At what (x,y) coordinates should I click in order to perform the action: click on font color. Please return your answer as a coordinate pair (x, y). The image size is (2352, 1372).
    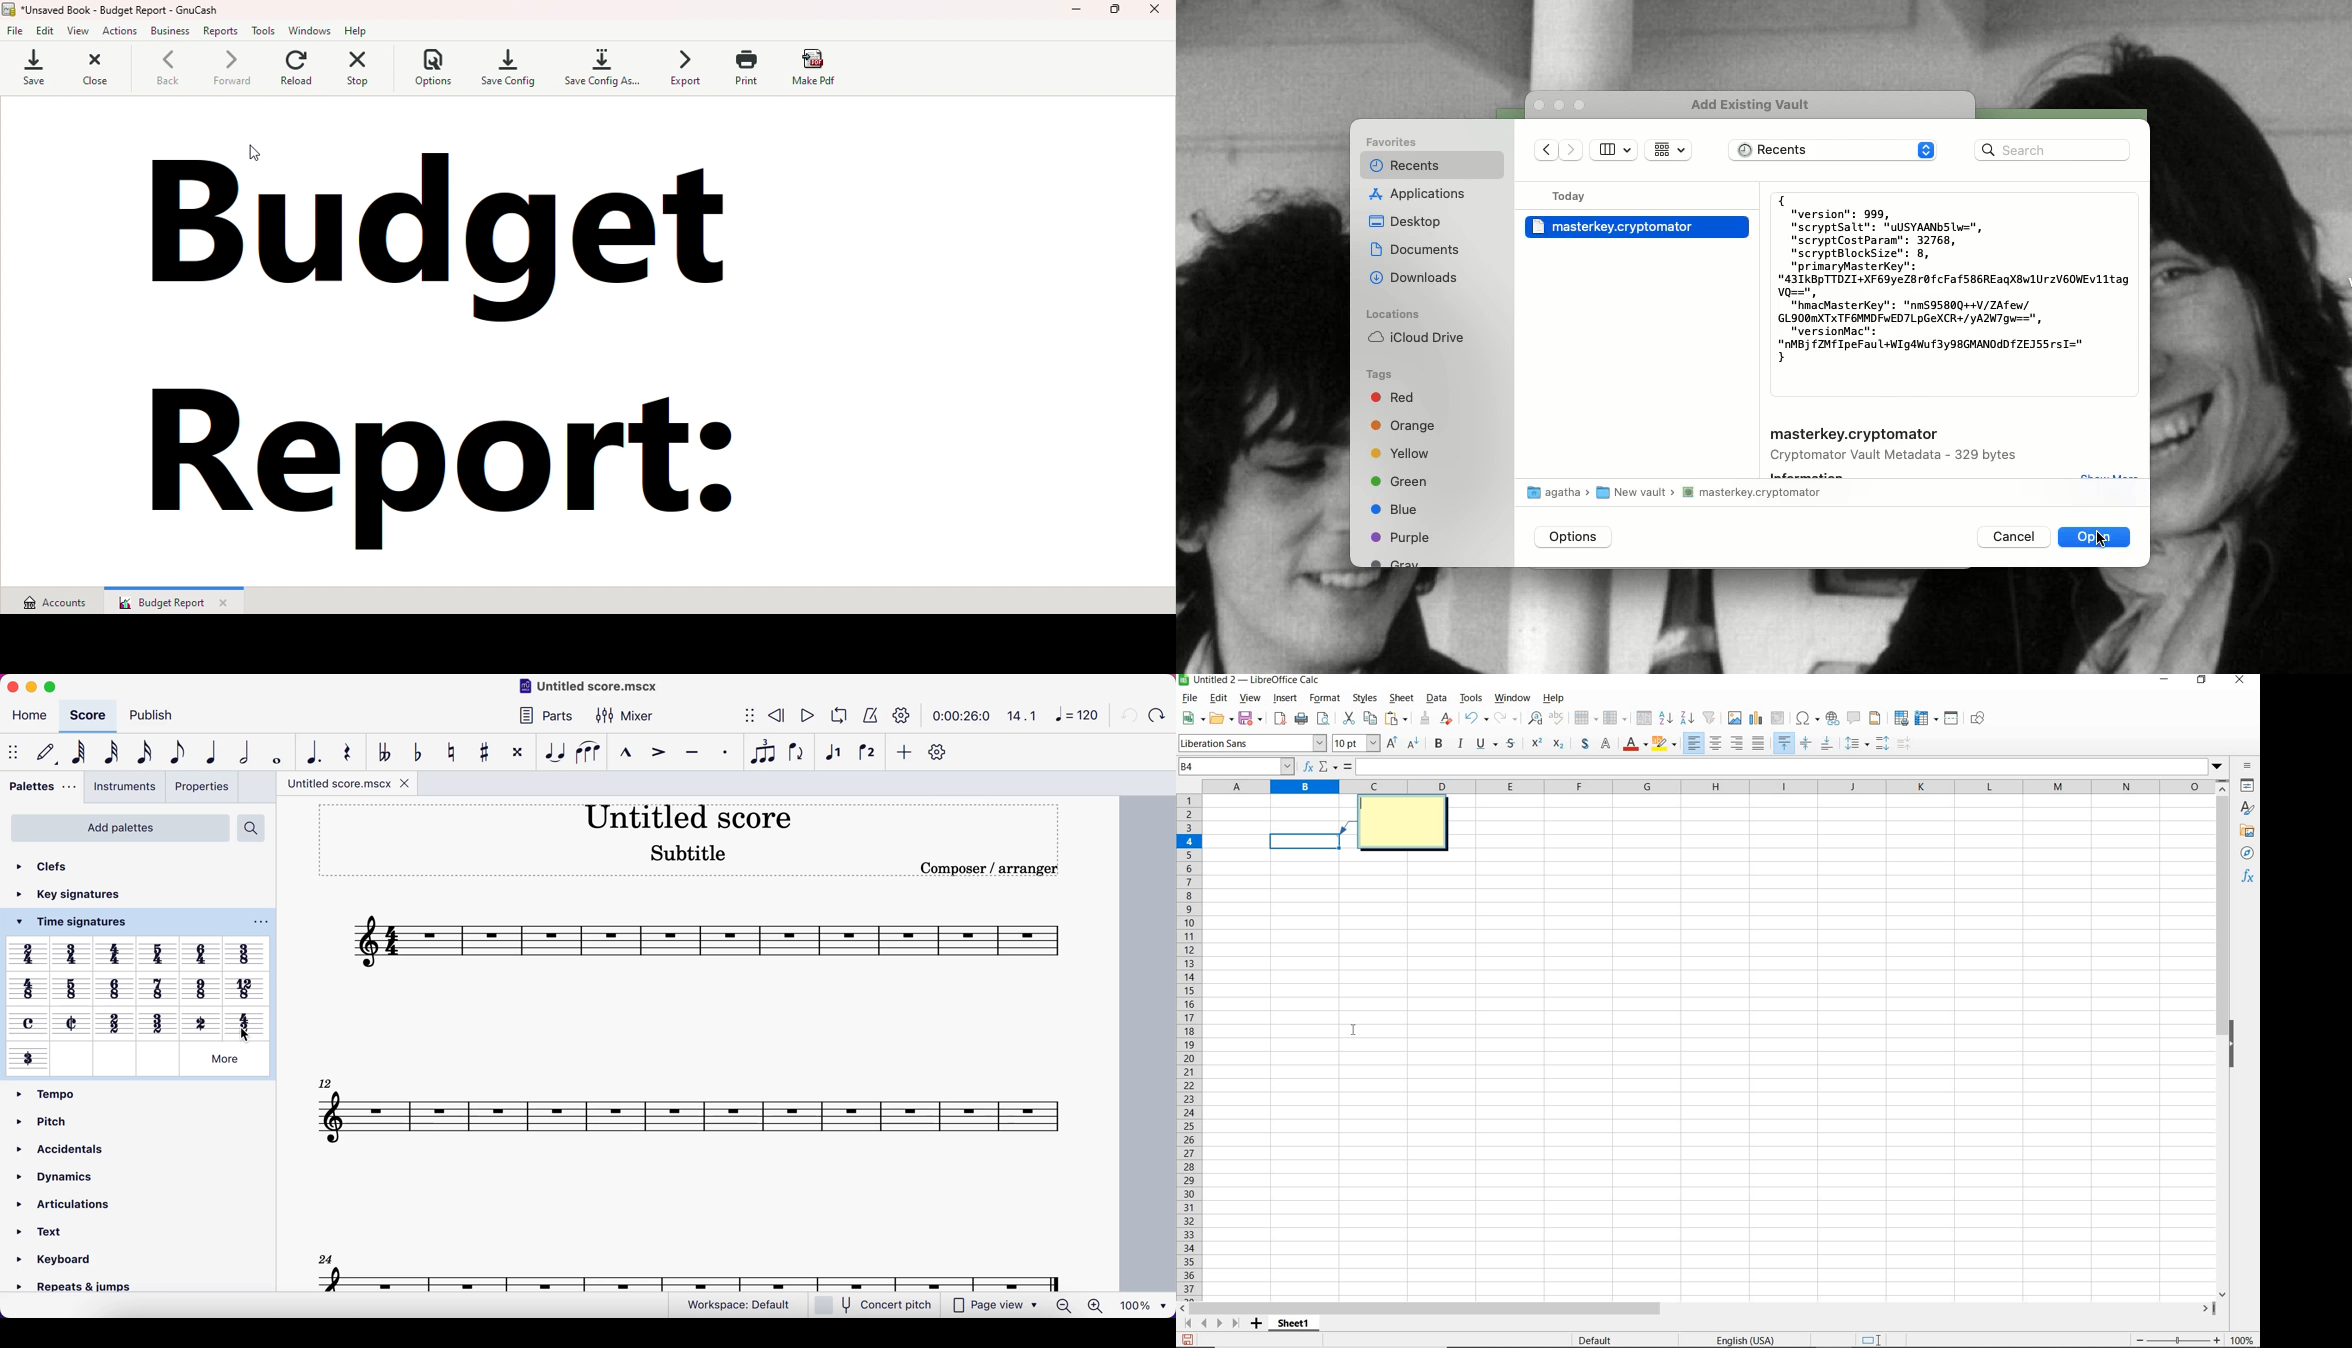
    Looking at the image, I should click on (1634, 744).